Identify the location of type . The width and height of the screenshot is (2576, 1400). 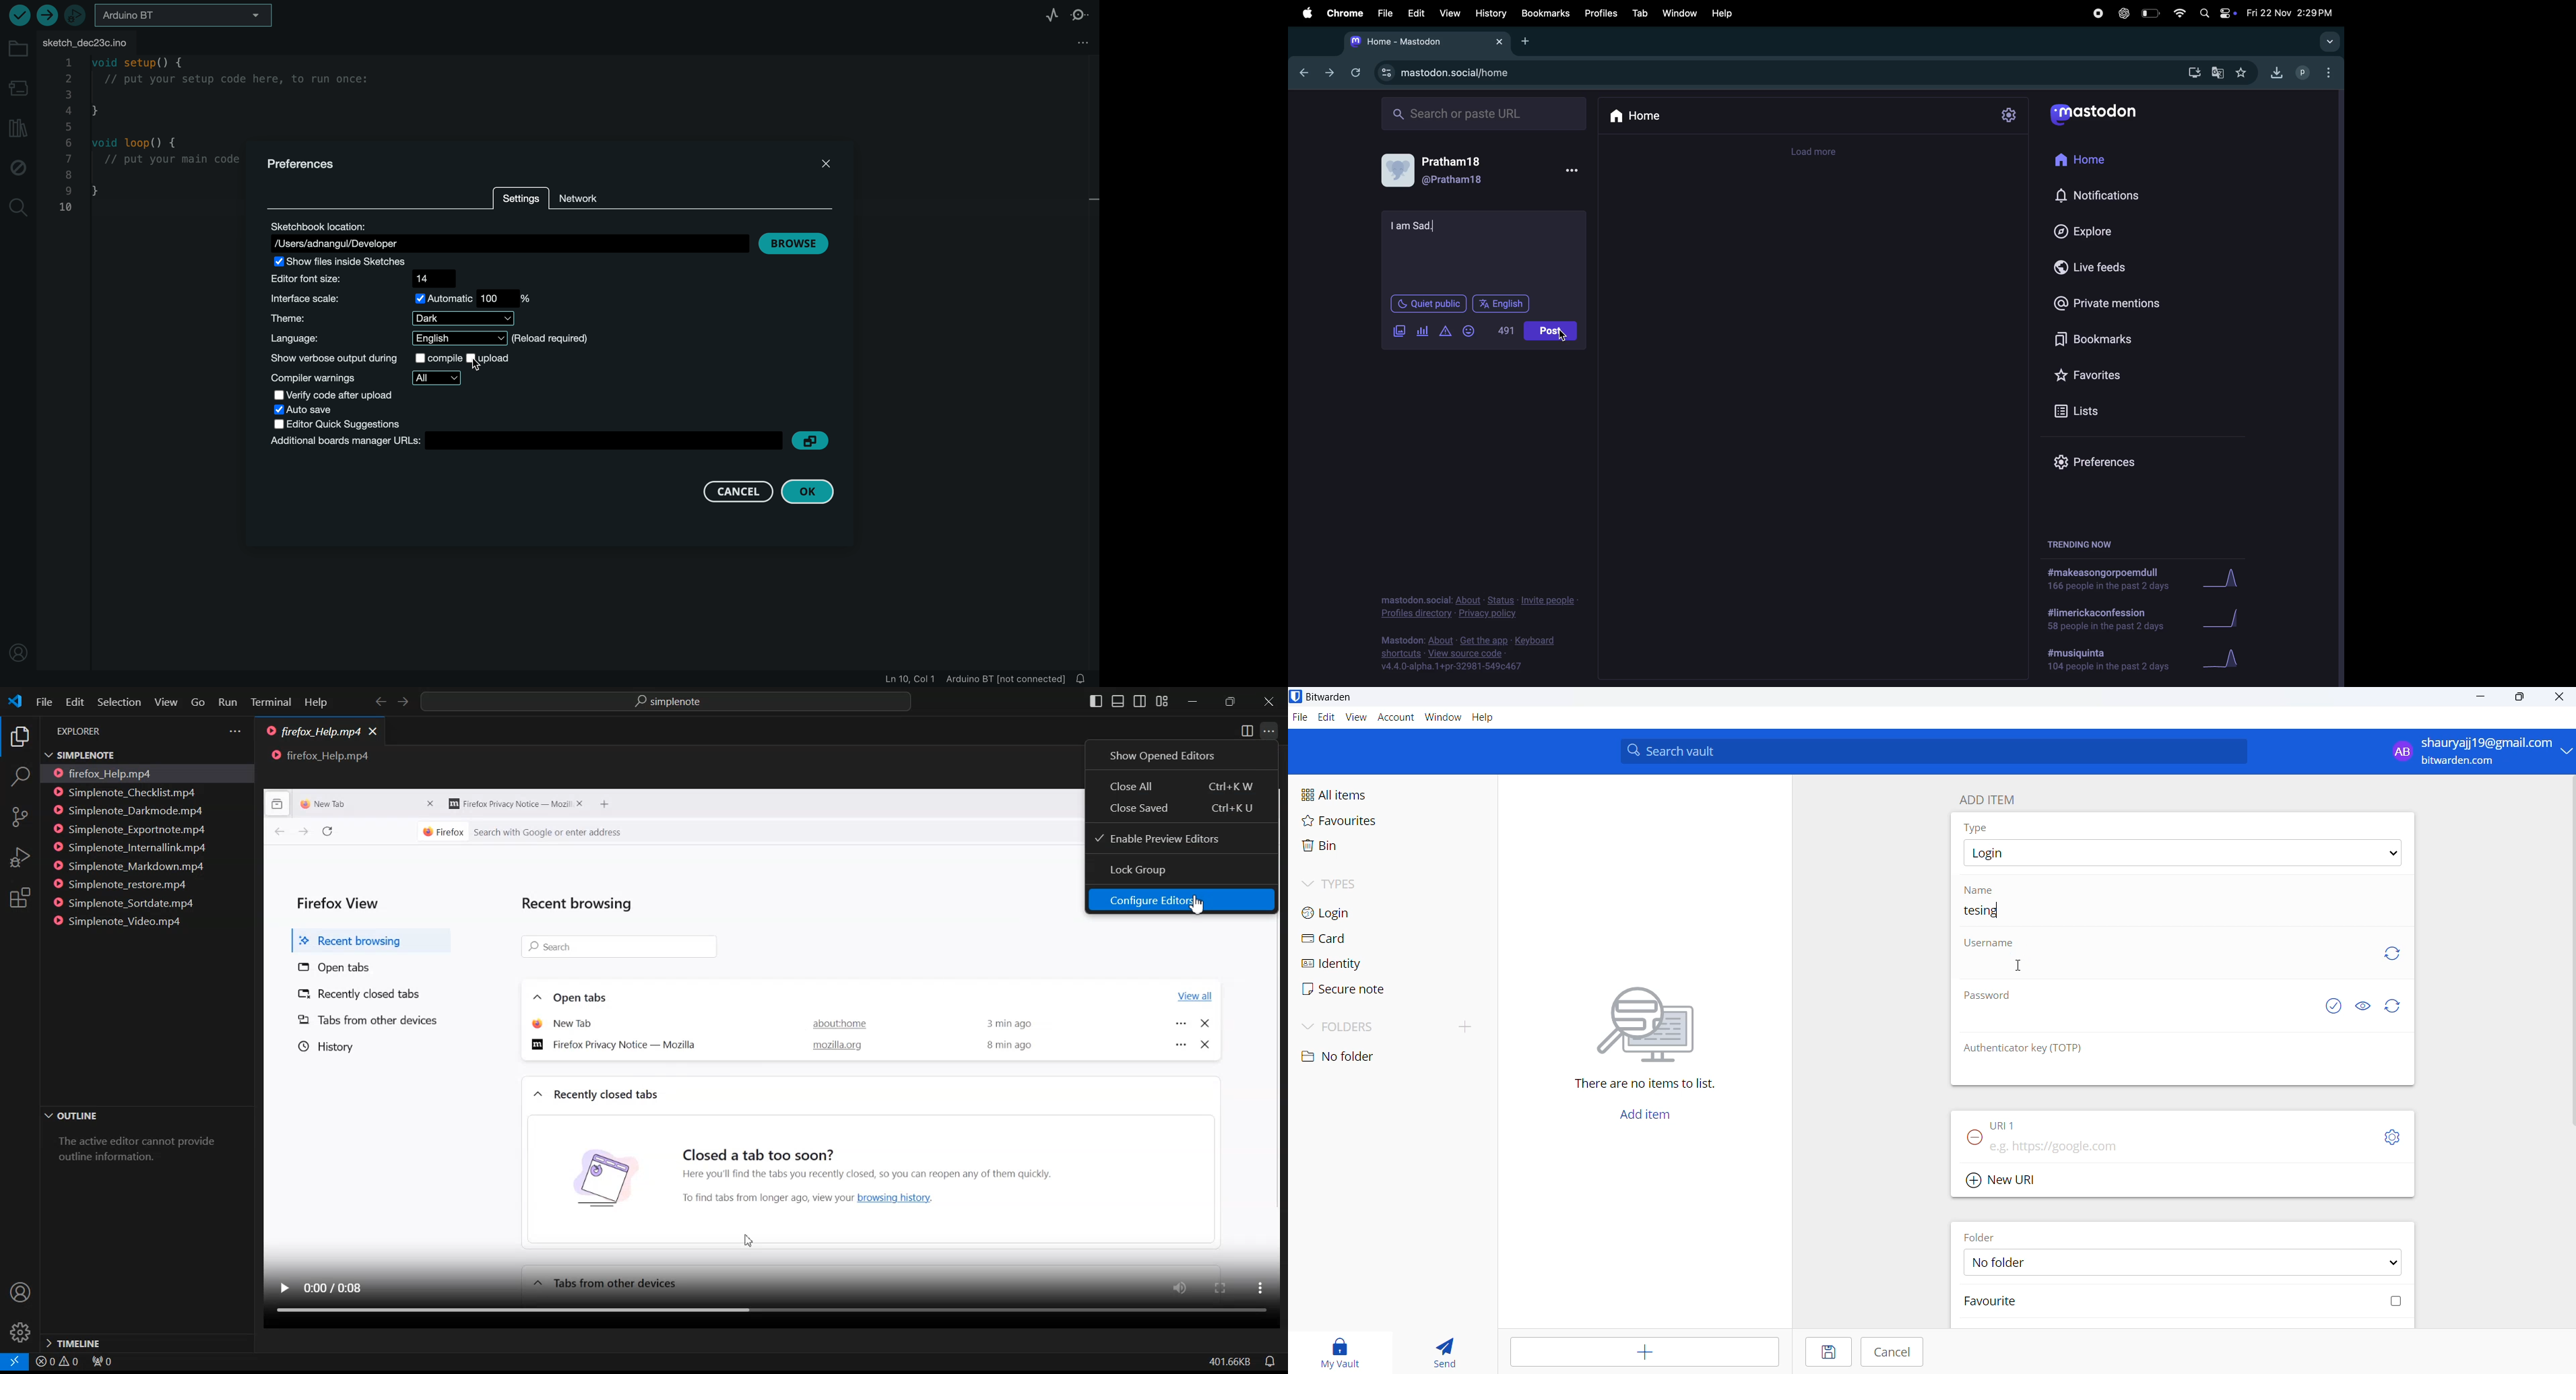
(1979, 828).